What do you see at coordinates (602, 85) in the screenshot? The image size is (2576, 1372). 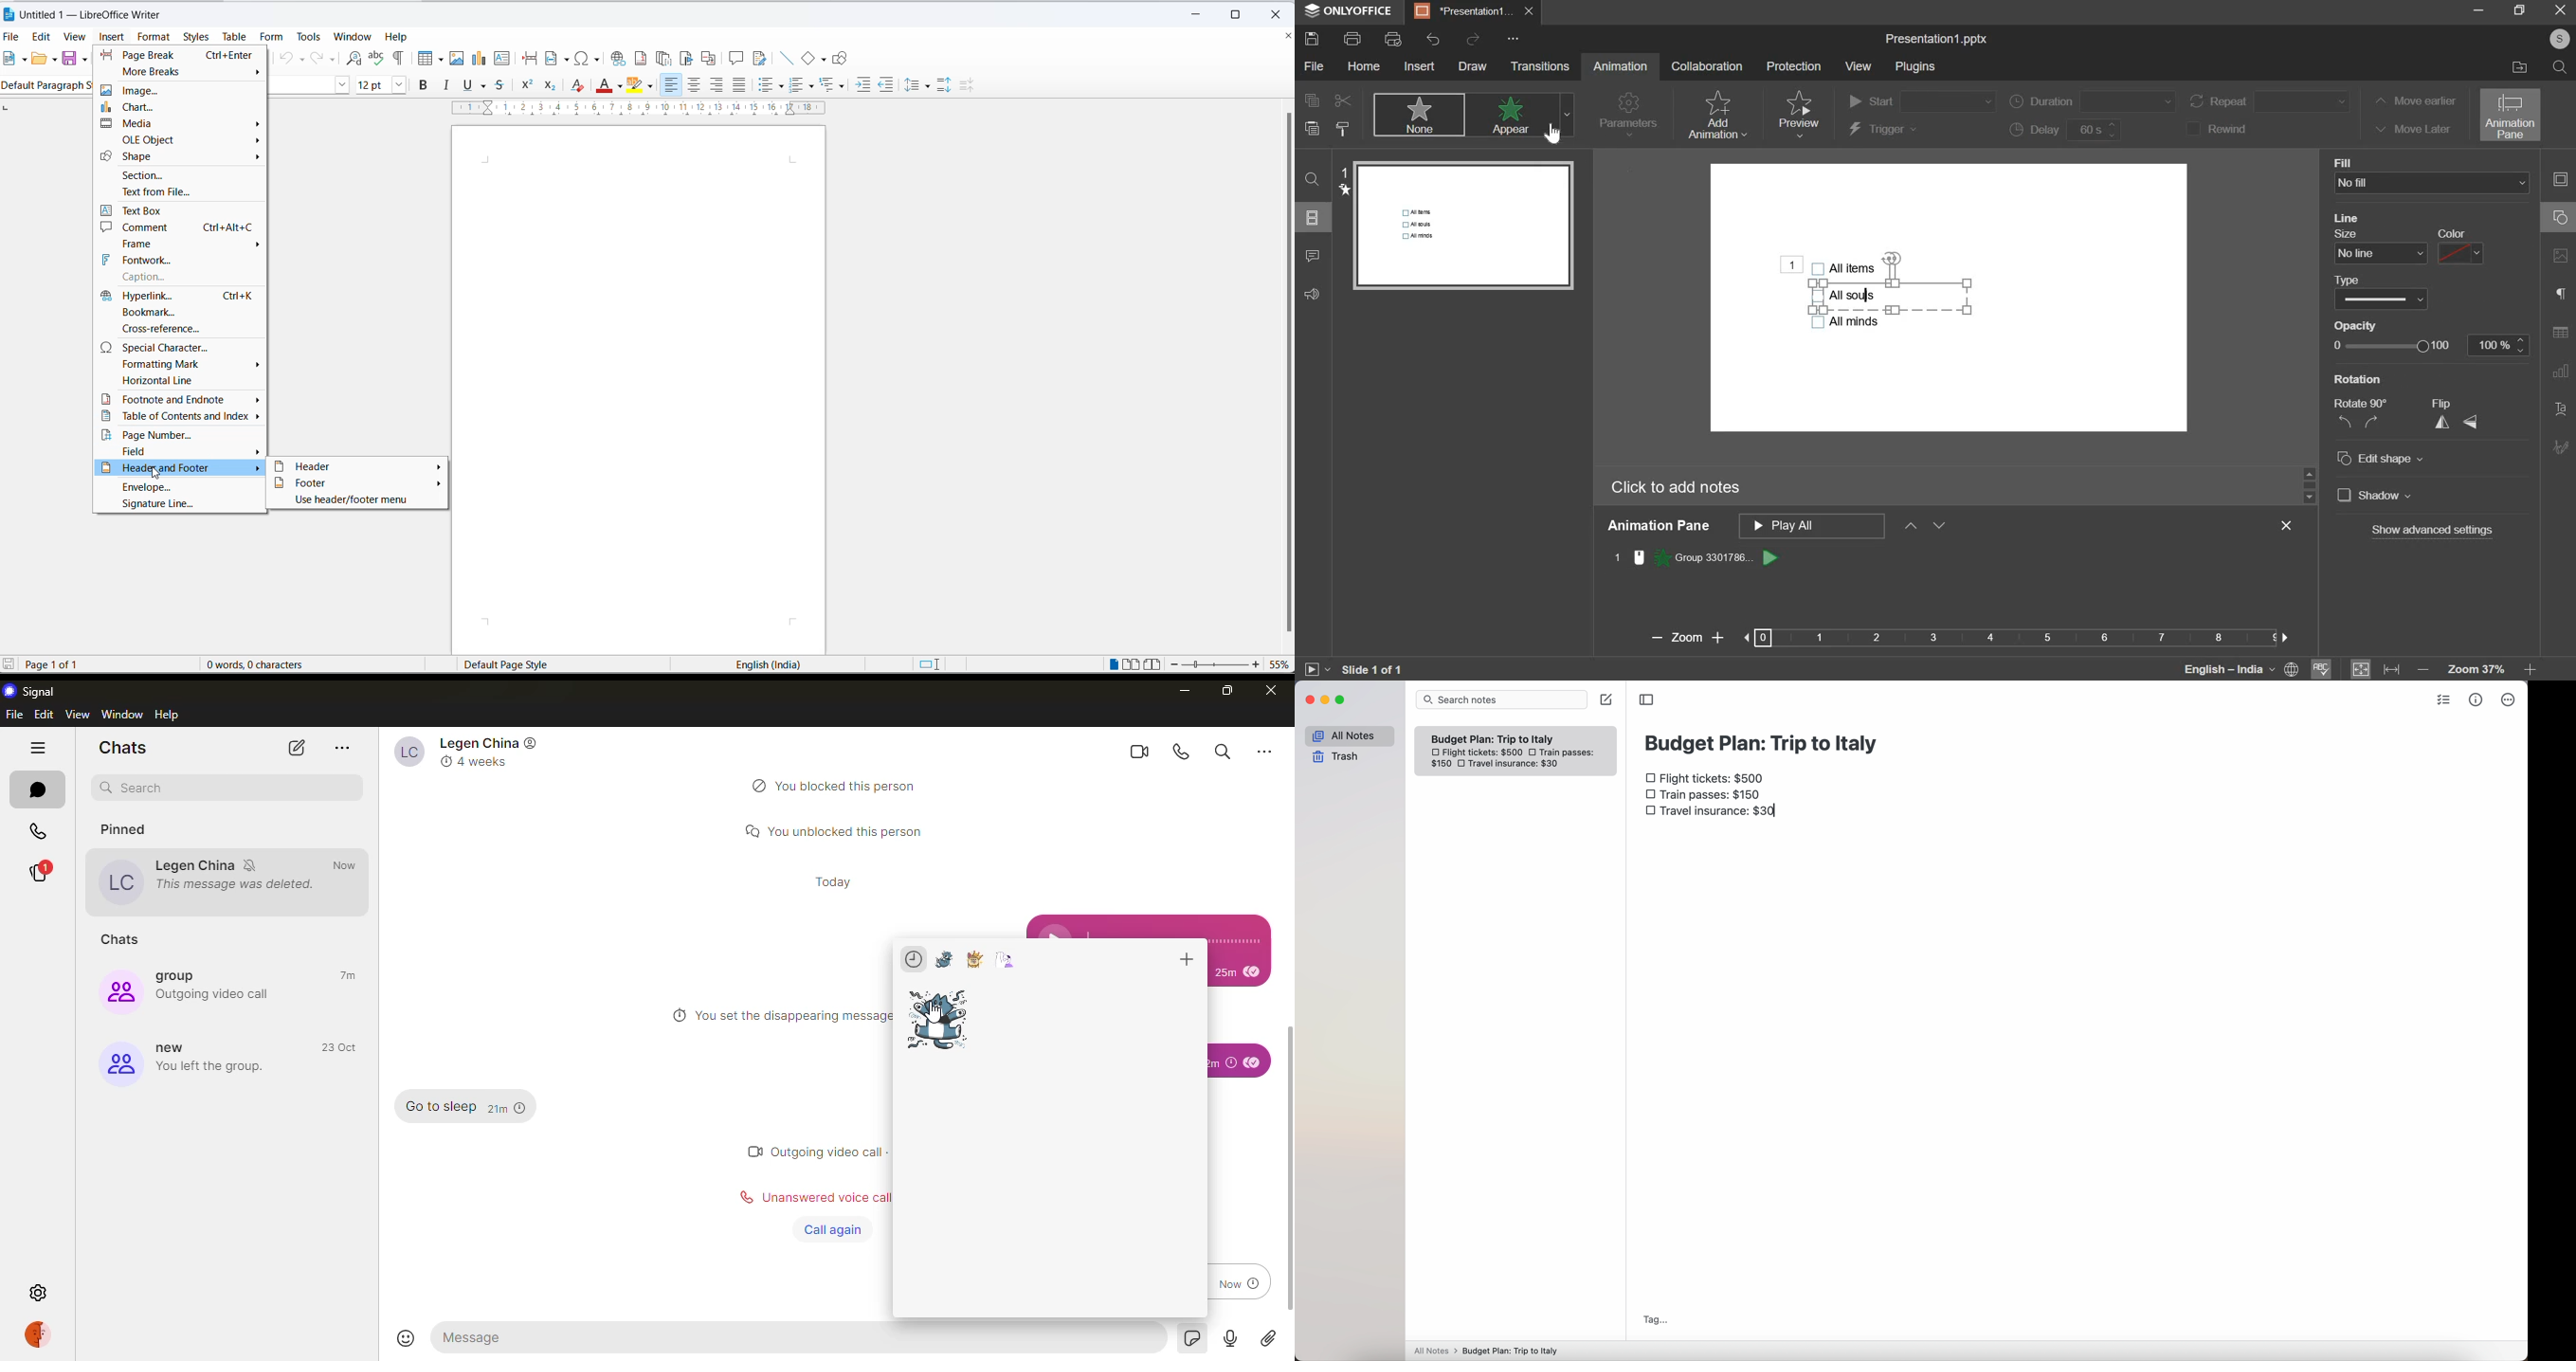 I see `font color` at bounding box center [602, 85].